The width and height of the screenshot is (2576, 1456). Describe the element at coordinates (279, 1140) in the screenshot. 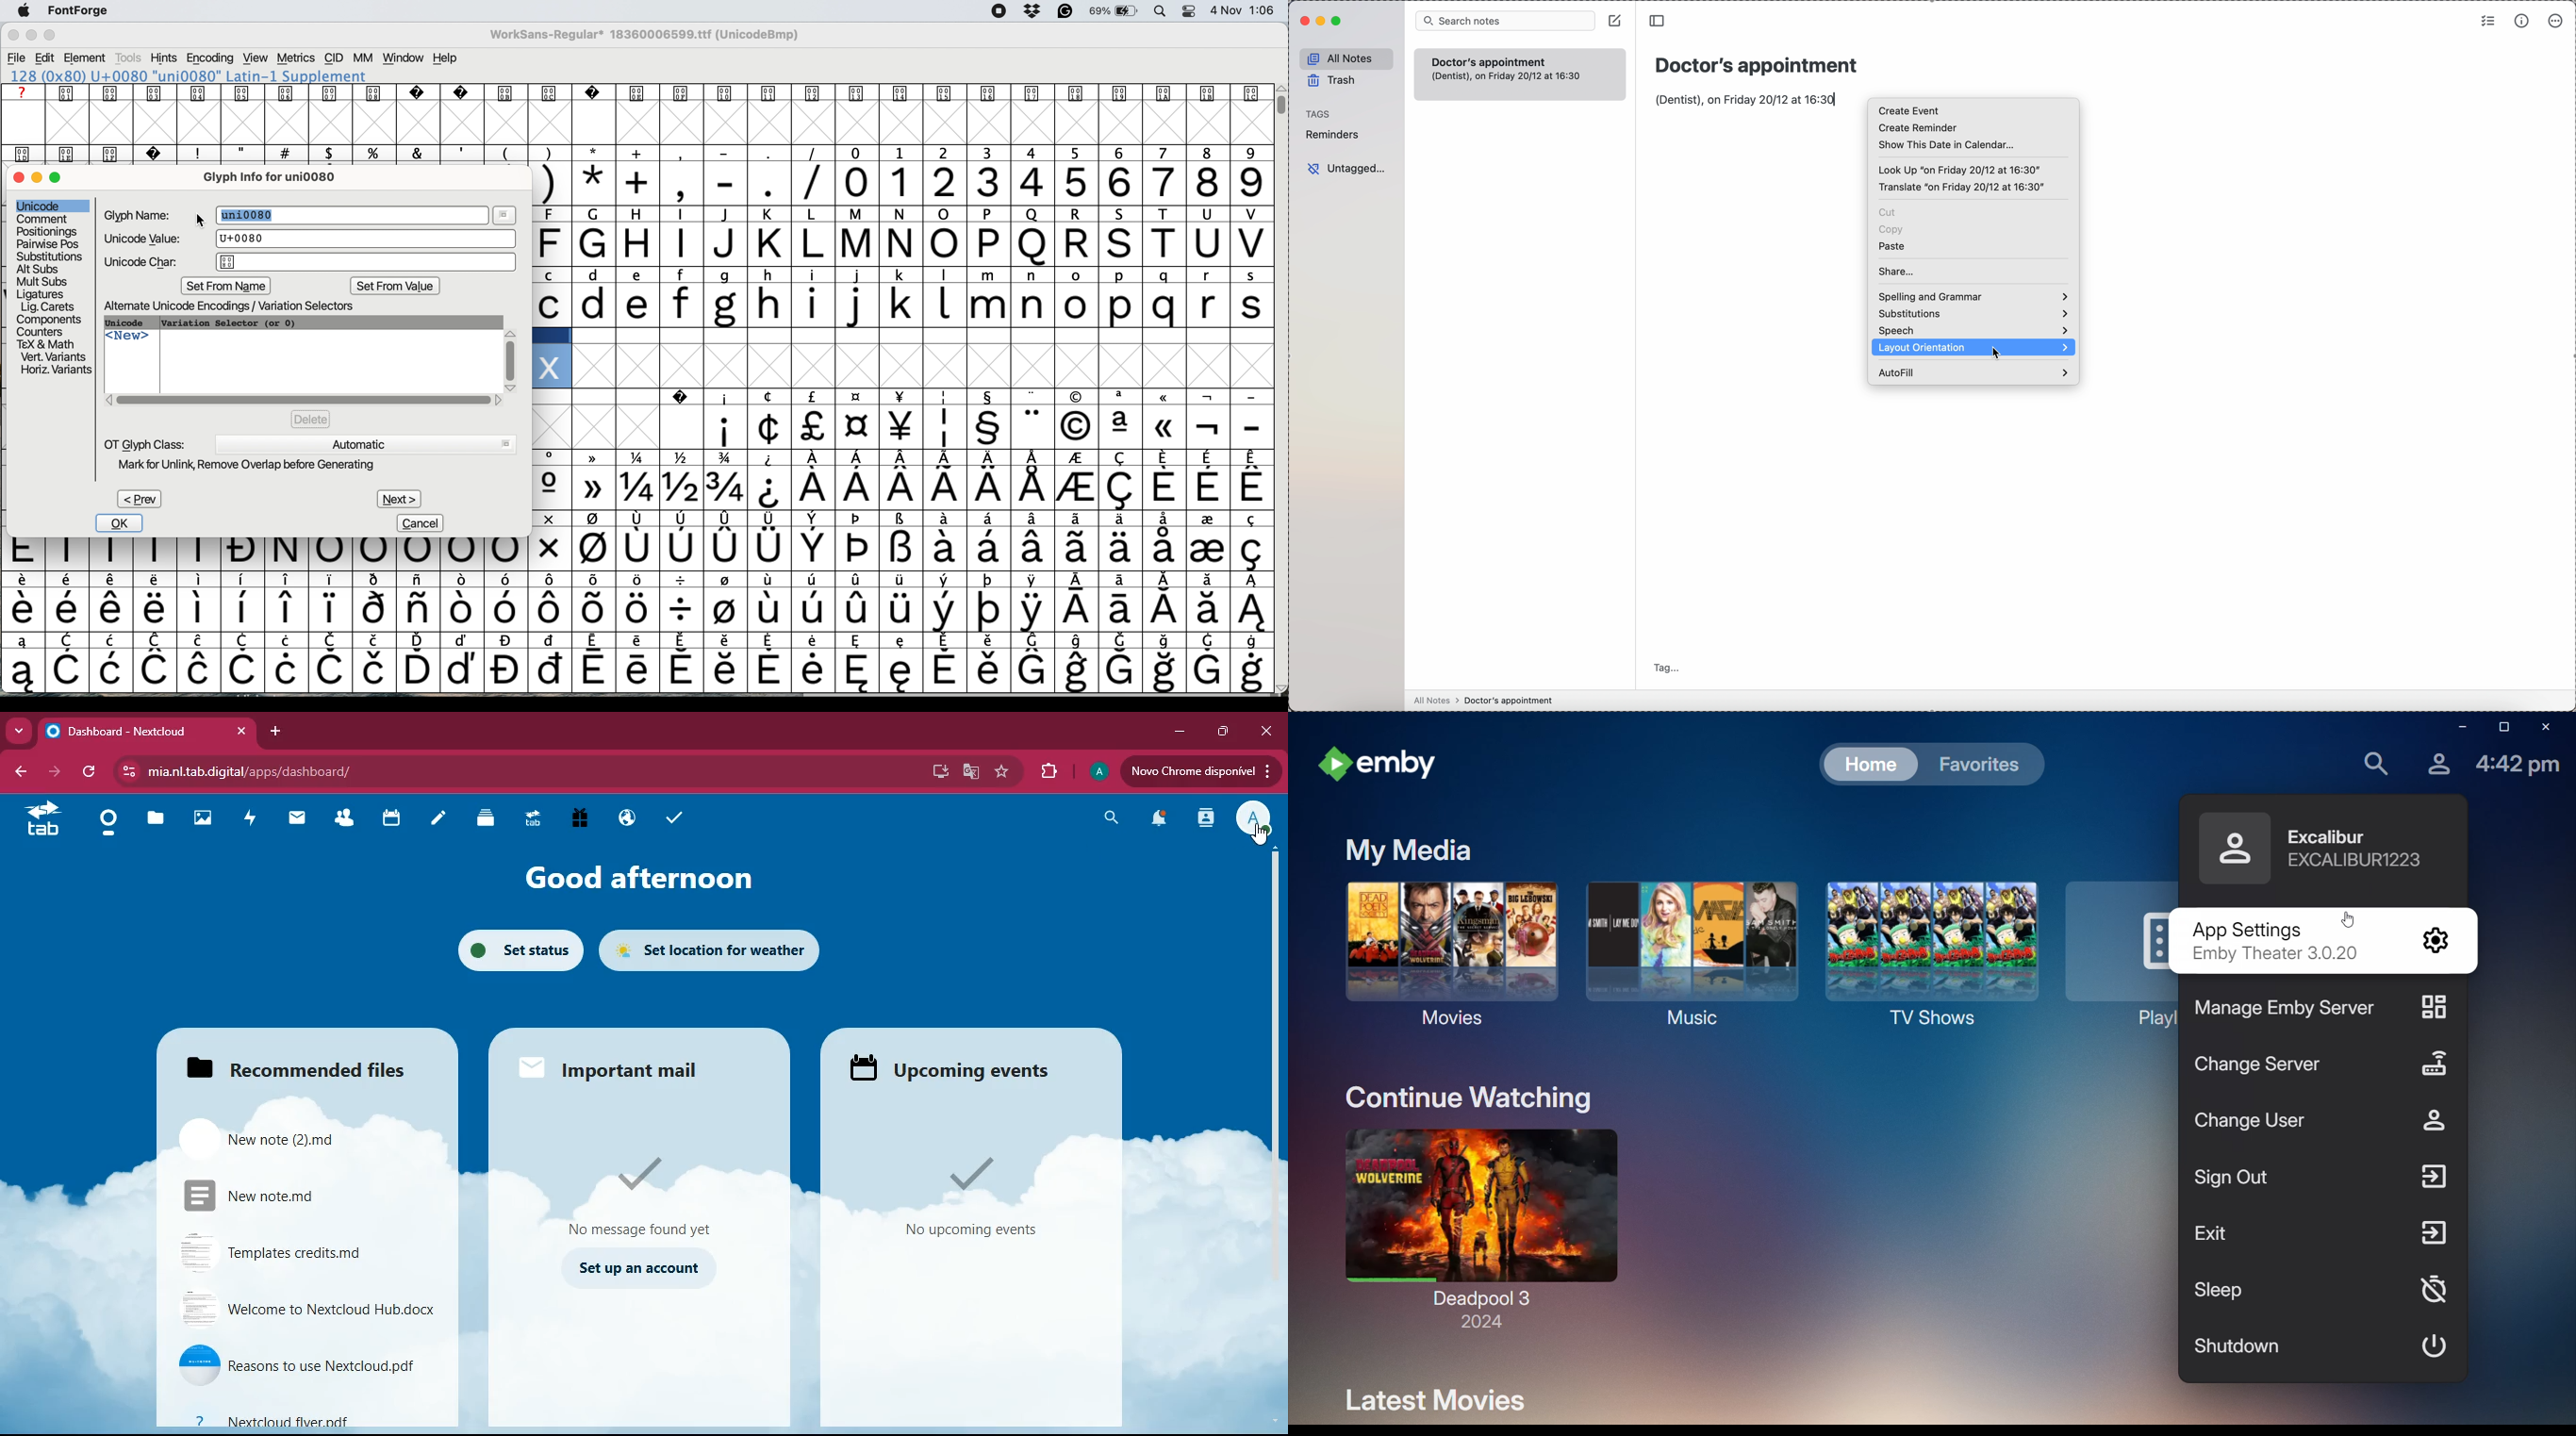

I see `file` at that location.